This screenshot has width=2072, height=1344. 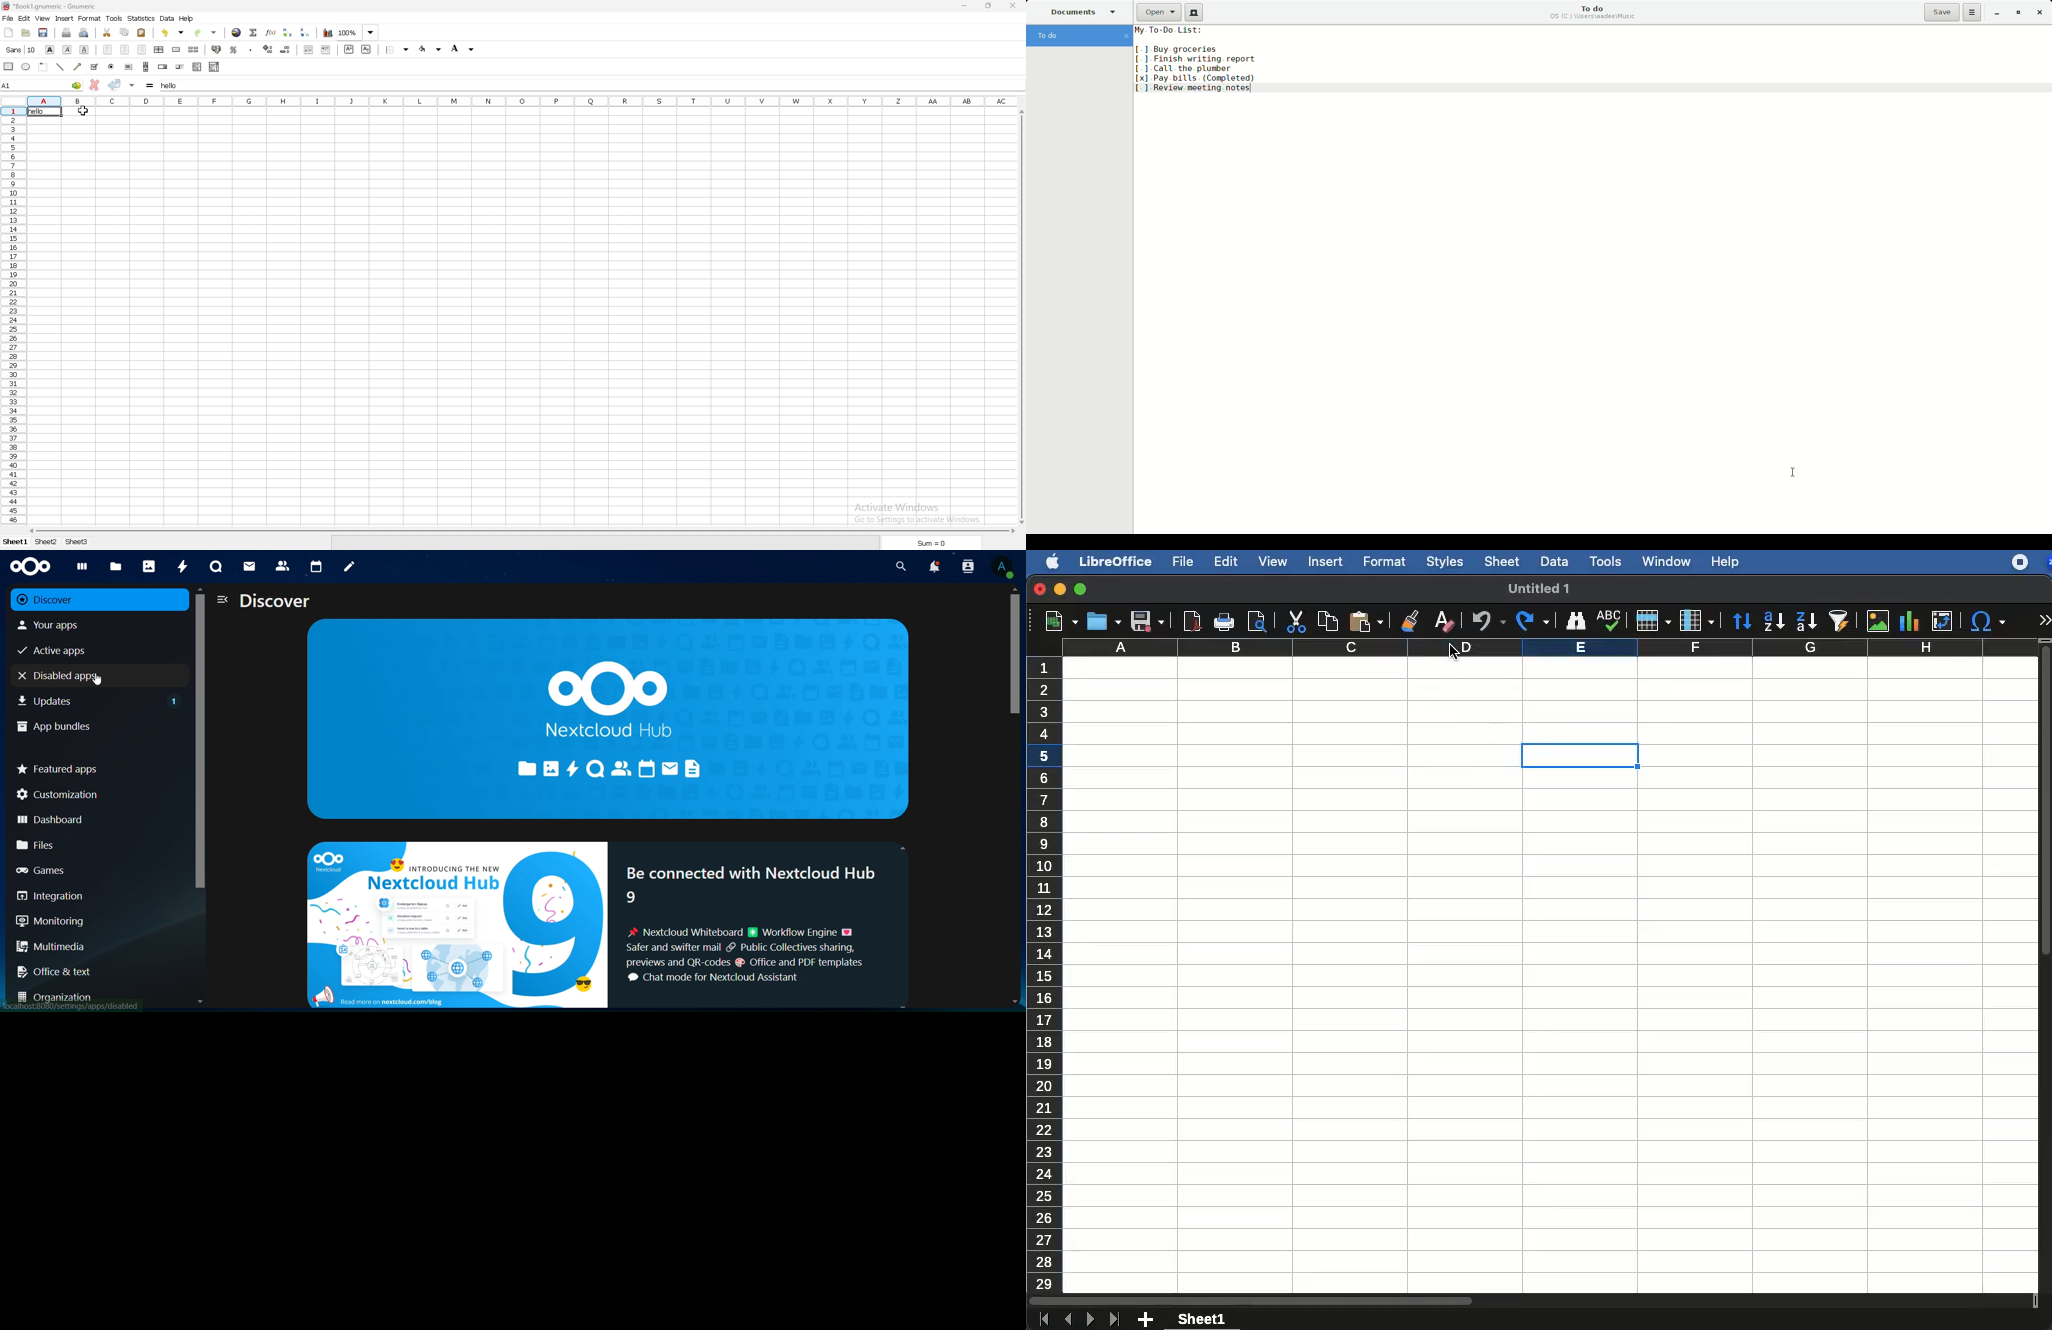 What do you see at coordinates (45, 543) in the screenshot?
I see `tab` at bounding box center [45, 543].